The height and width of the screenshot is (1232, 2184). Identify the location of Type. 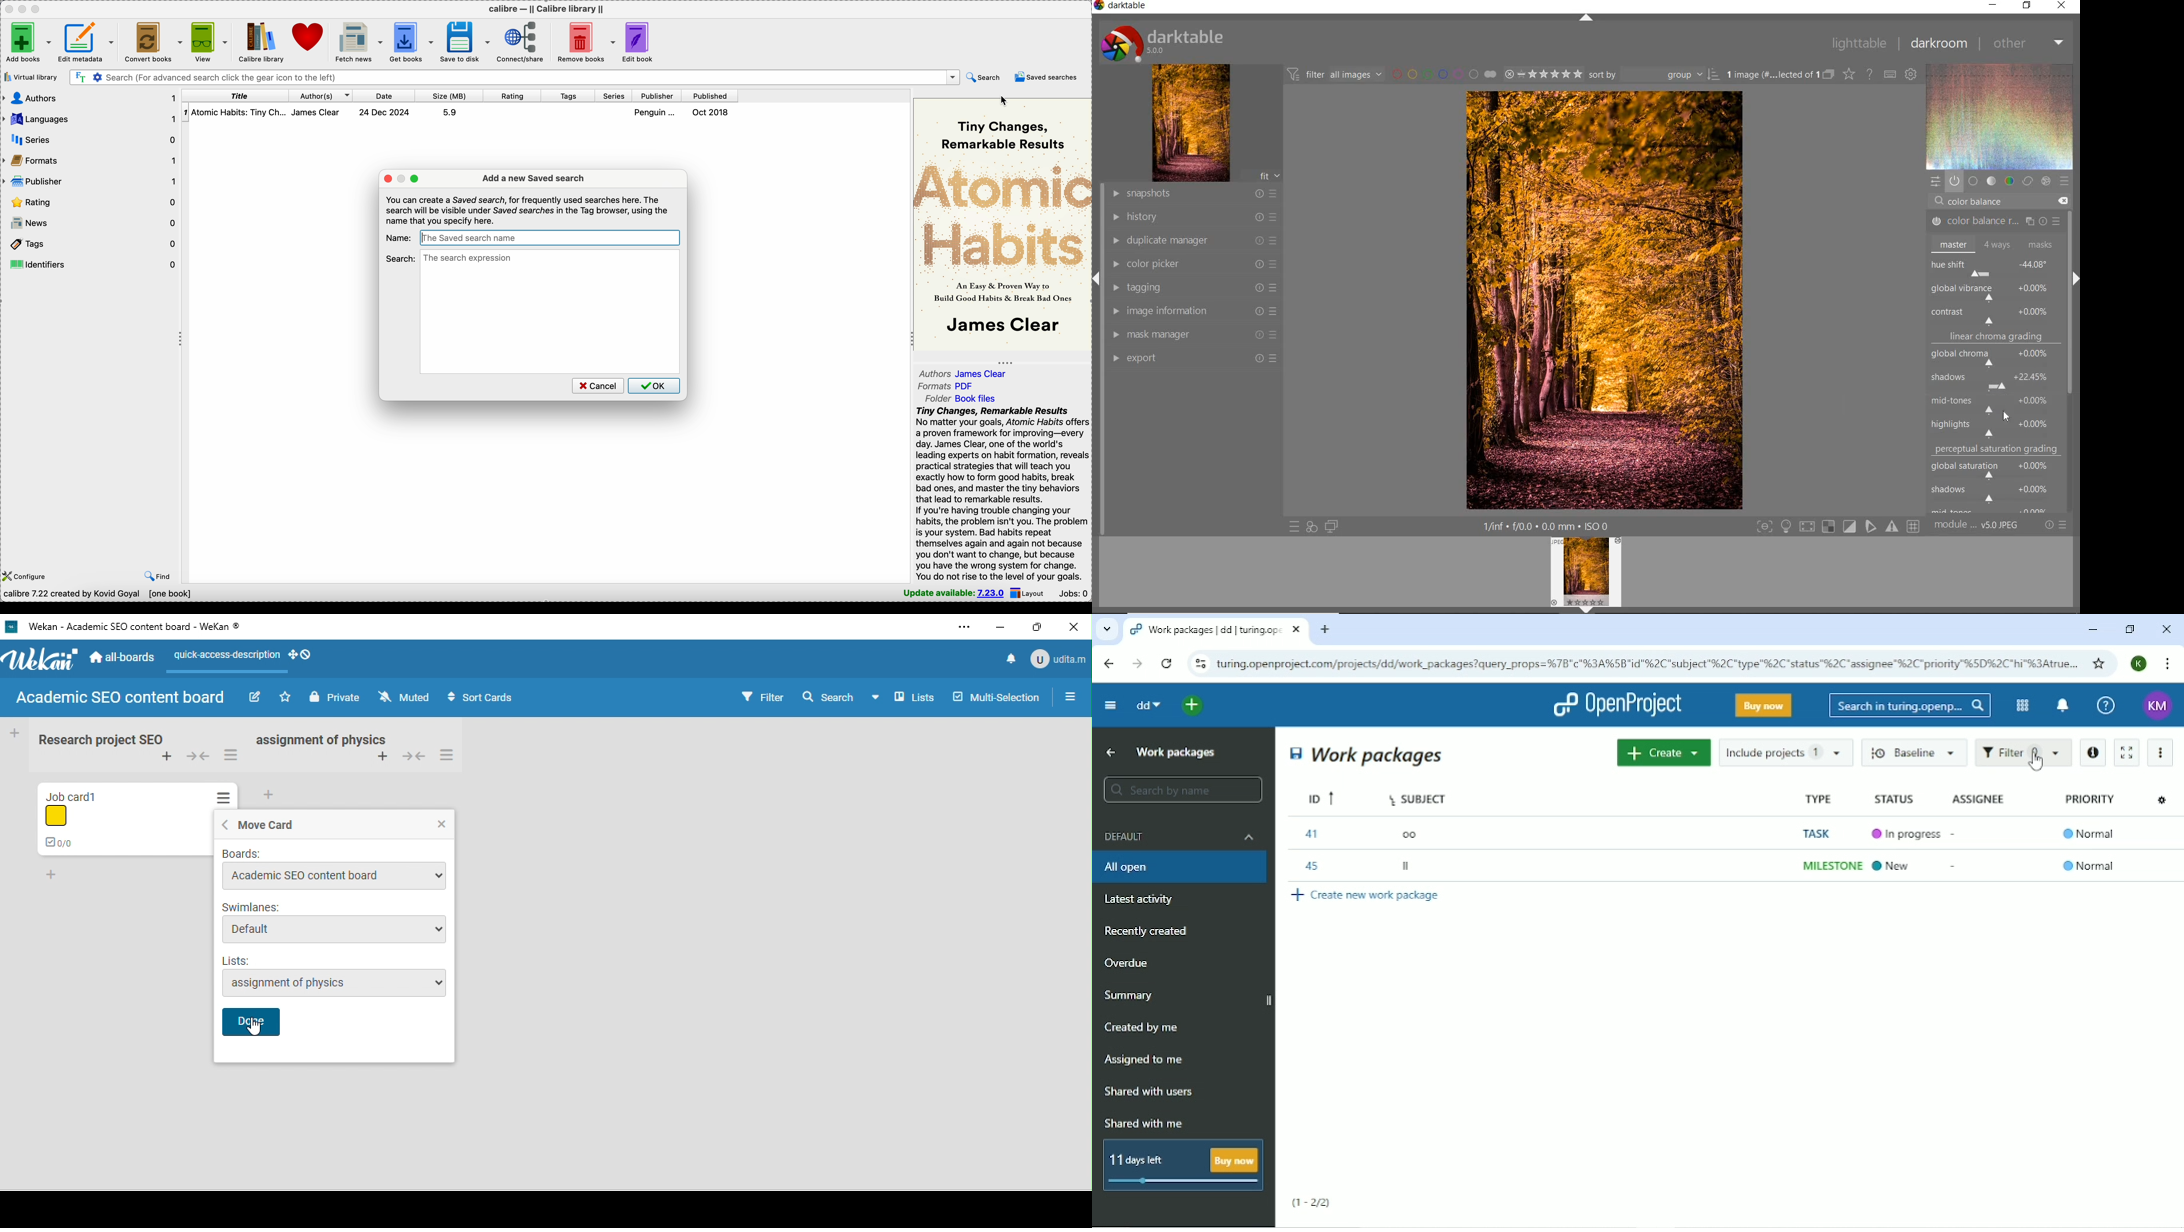
(1818, 799).